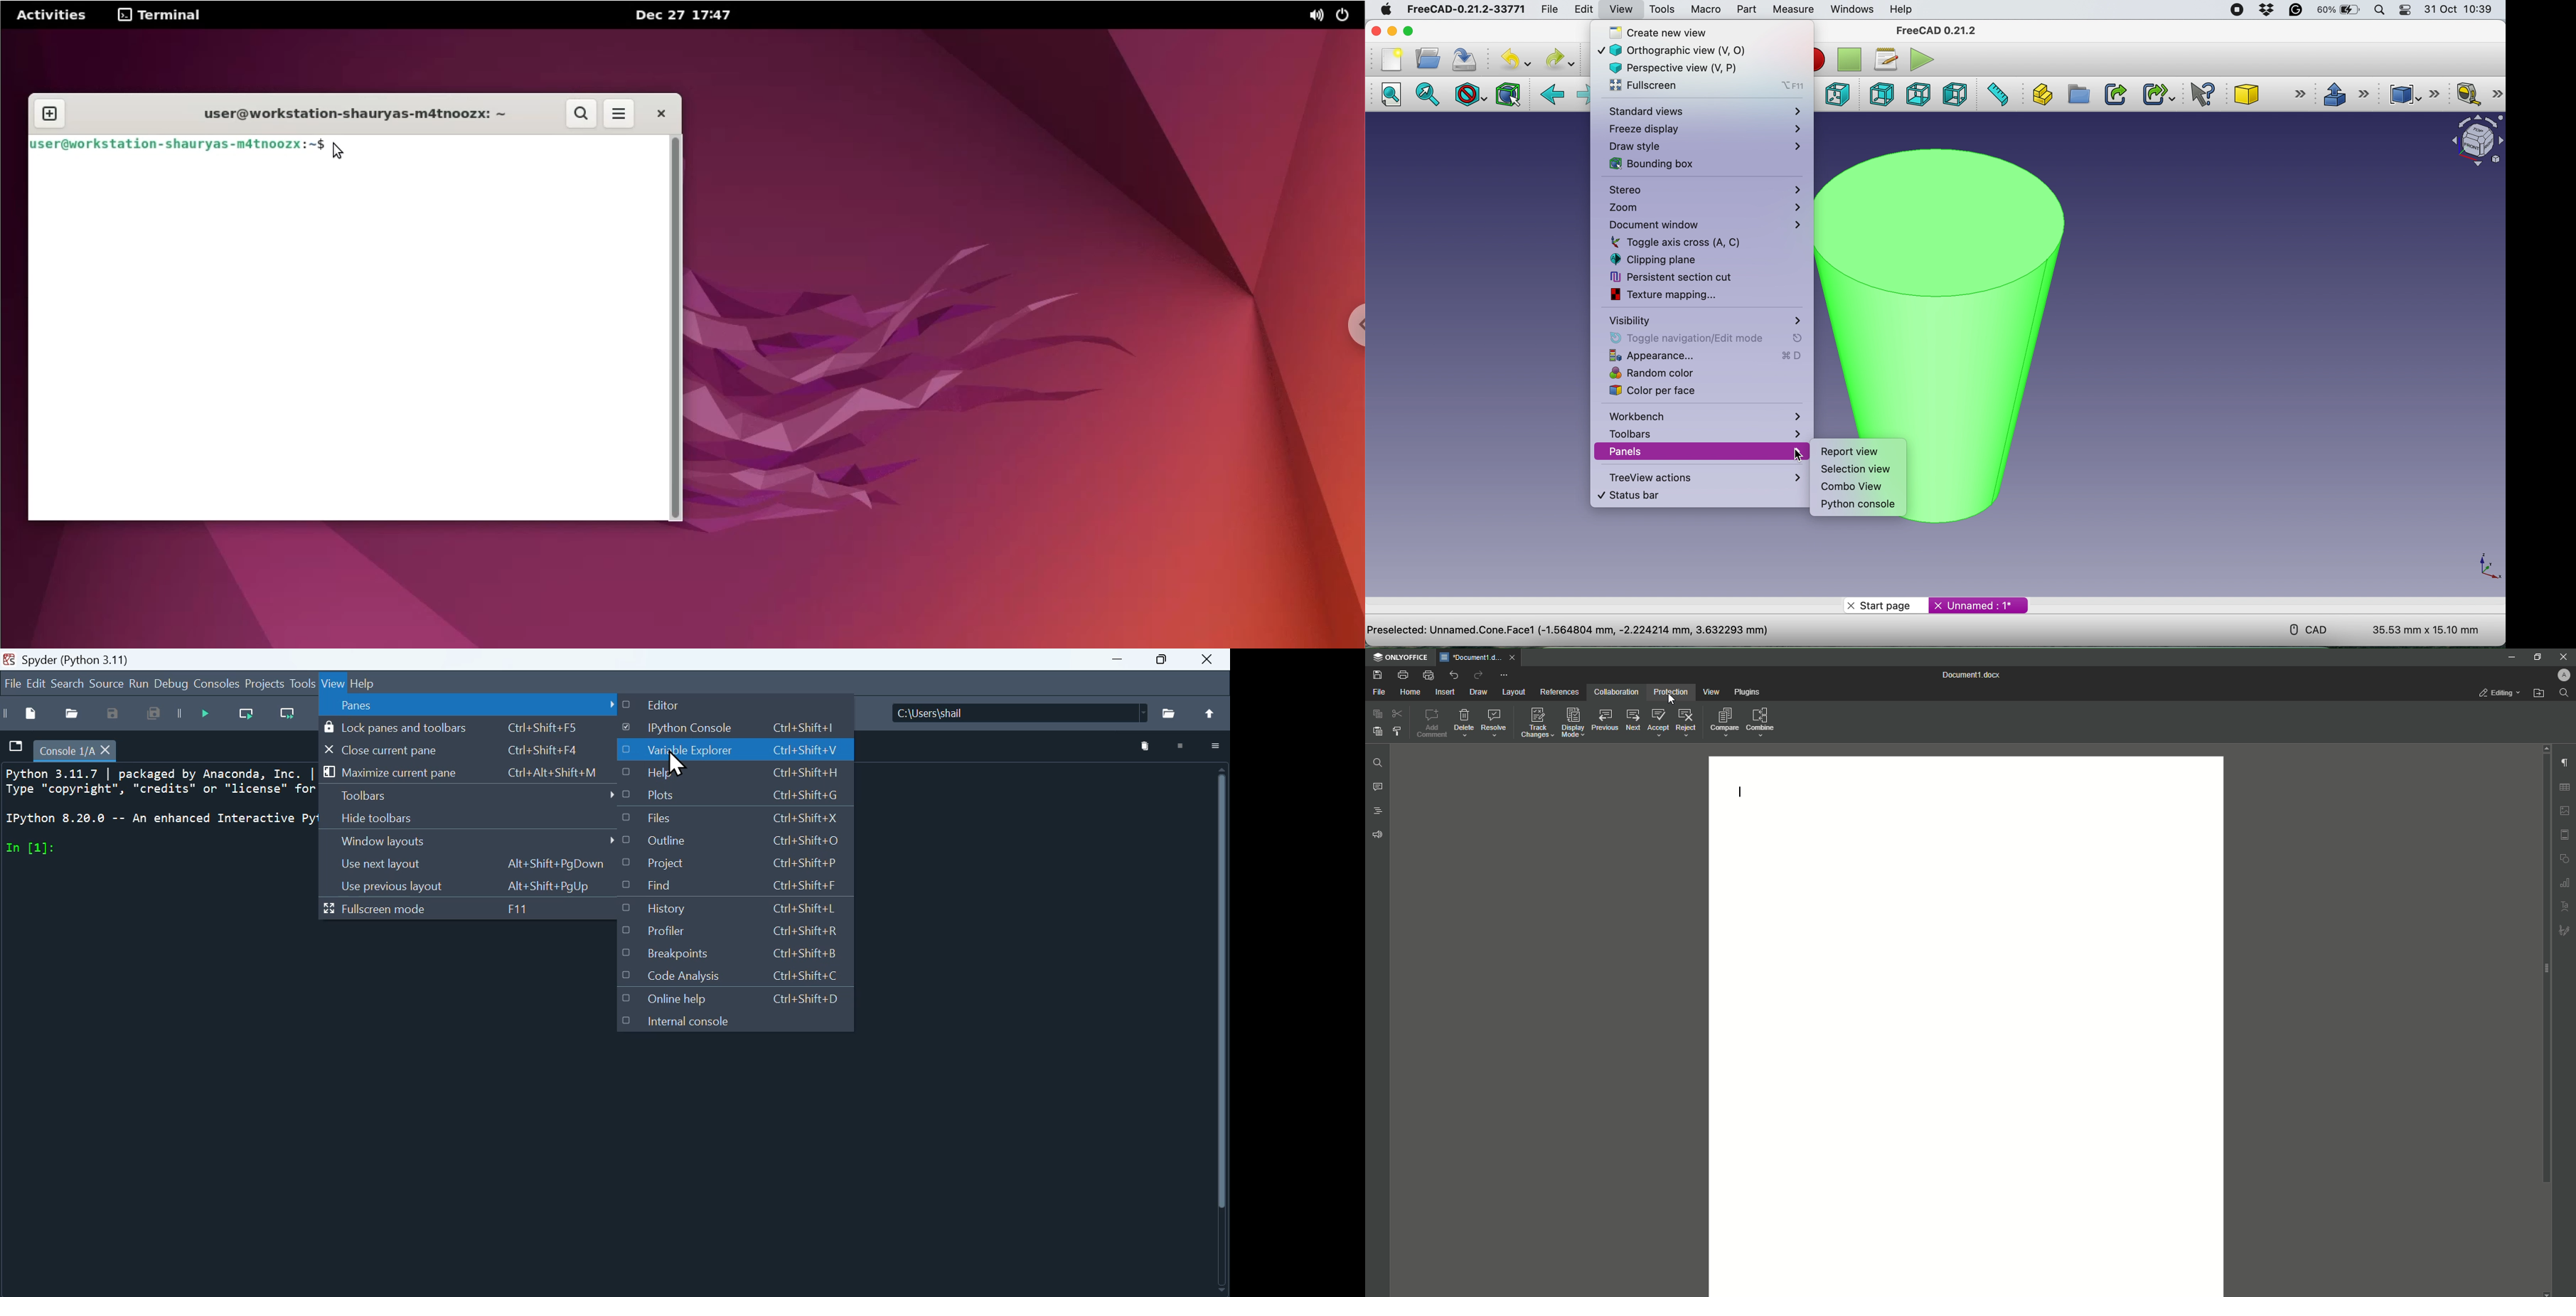 This screenshot has height=1316, width=2576. What do you see at coordinates (2566, 835) in the screenshot?
I see `Header/Footer settings` at bounding box center [2566, 835].